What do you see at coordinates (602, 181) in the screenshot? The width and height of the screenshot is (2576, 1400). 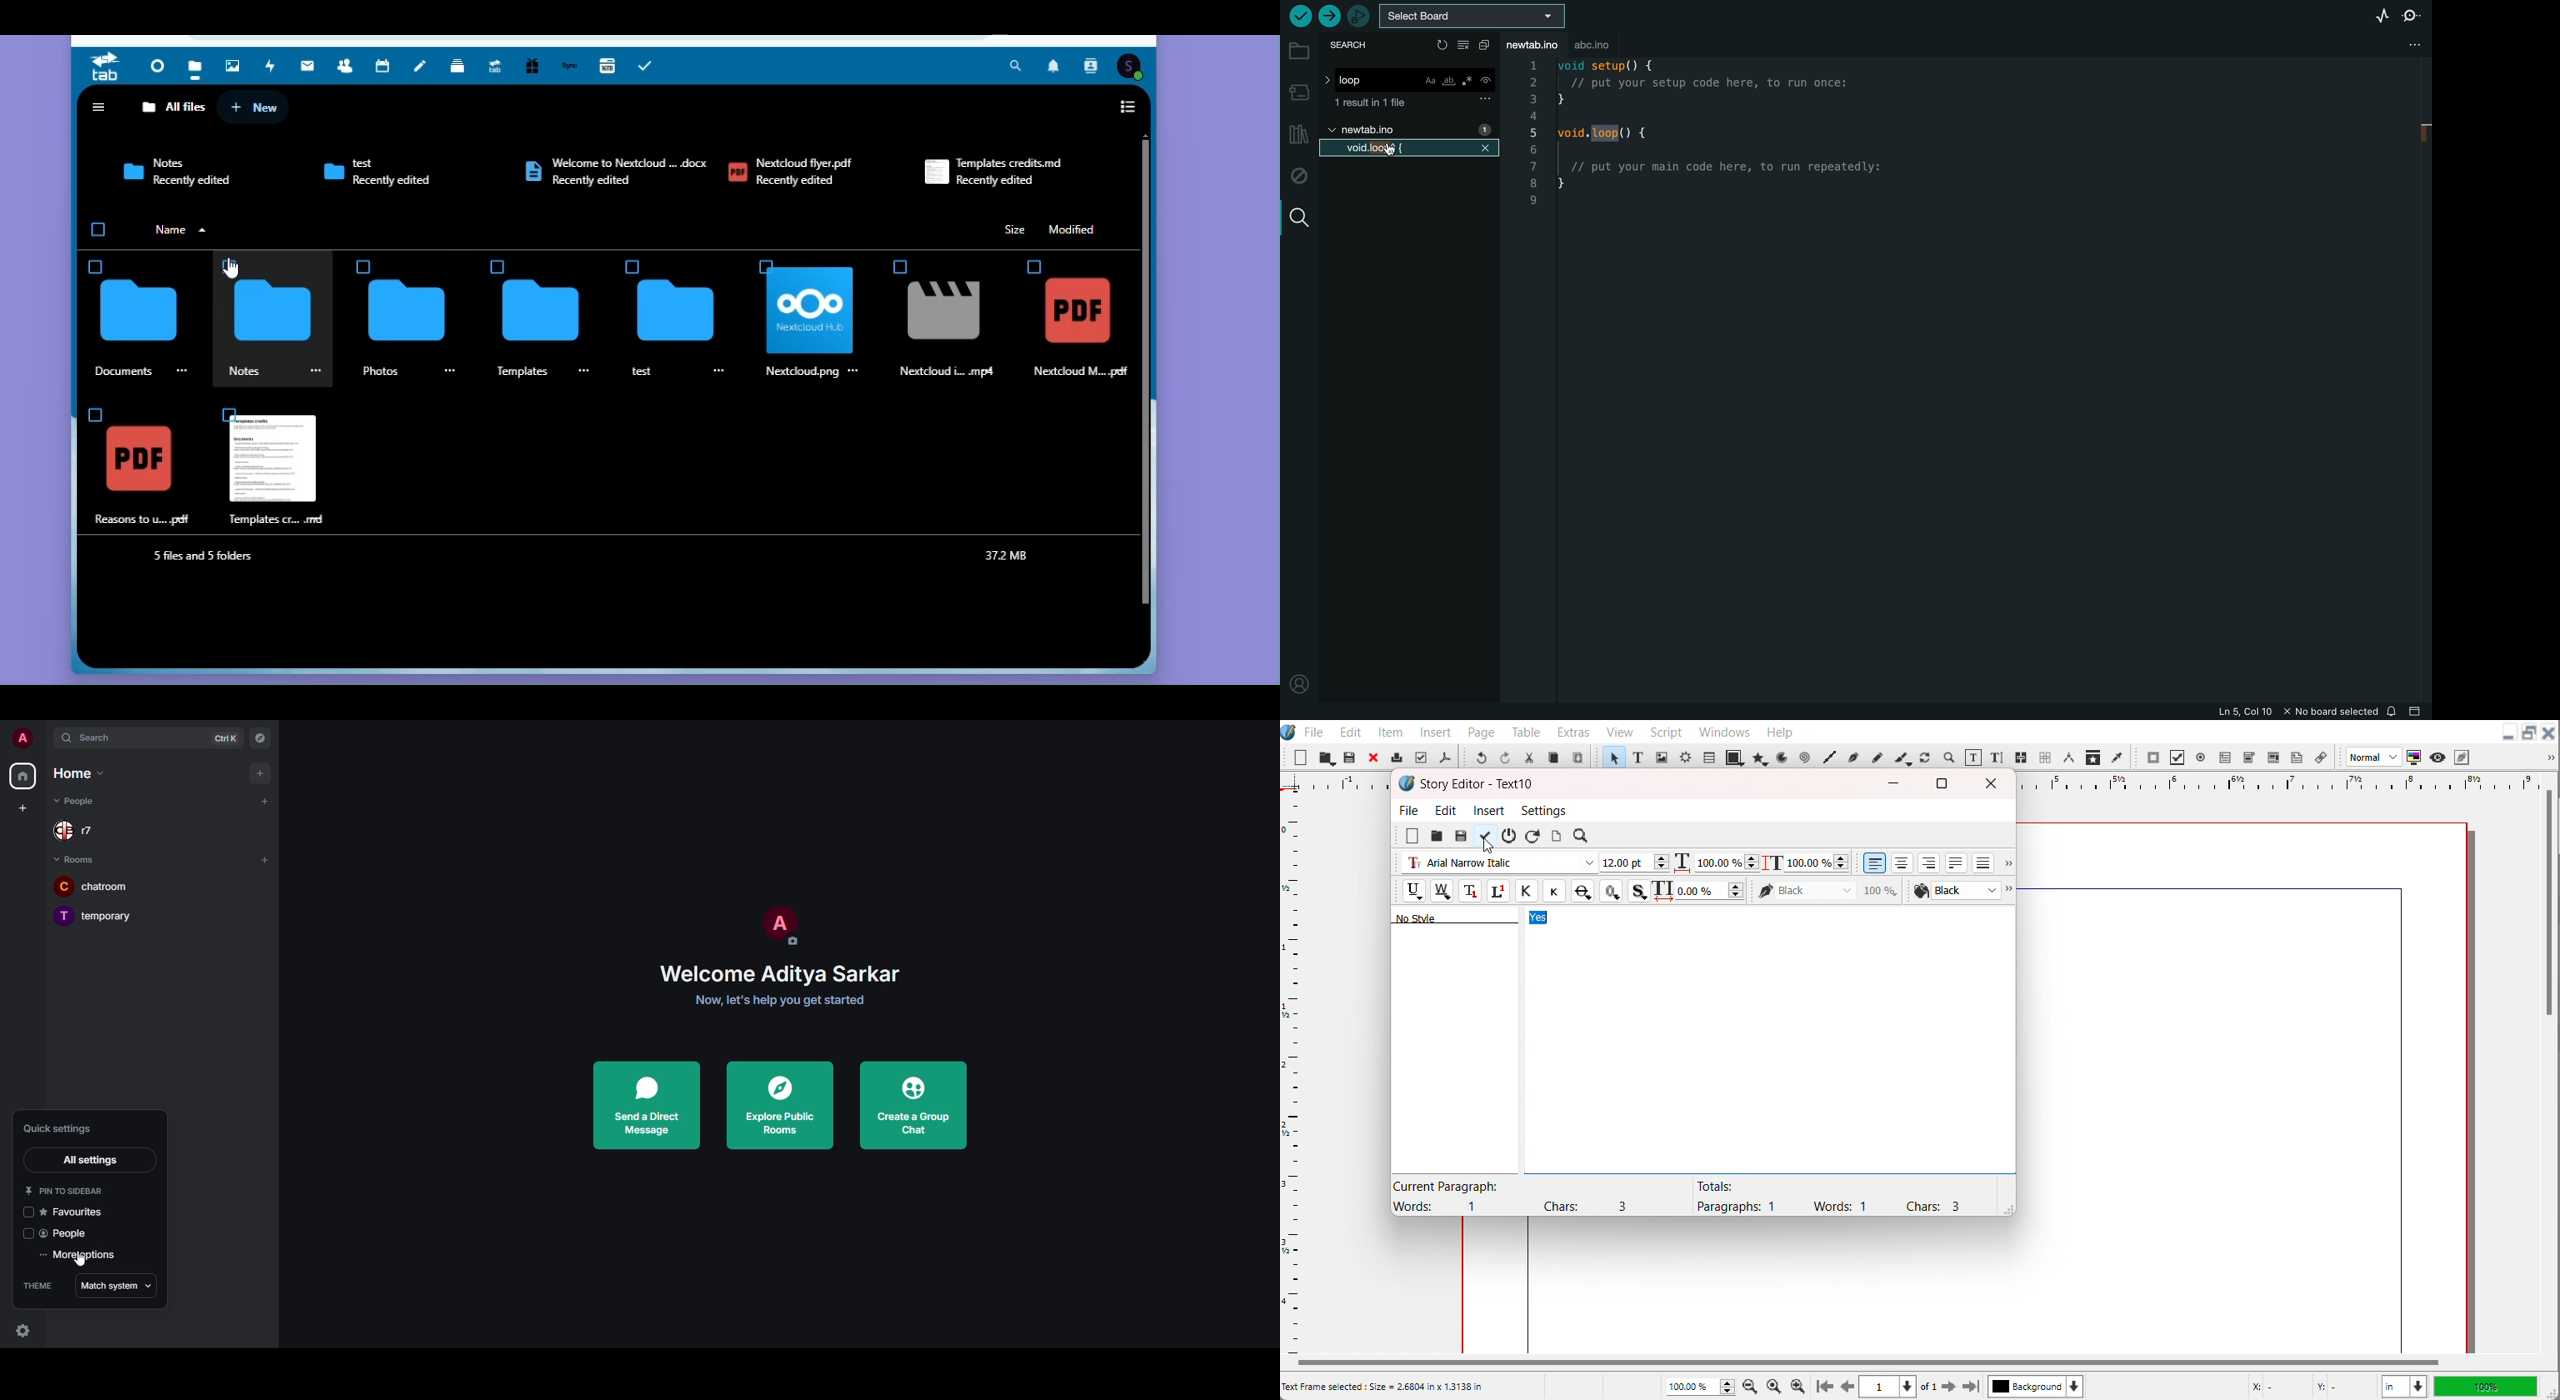 I see `Recently edited` at bounding box center [602, 181].